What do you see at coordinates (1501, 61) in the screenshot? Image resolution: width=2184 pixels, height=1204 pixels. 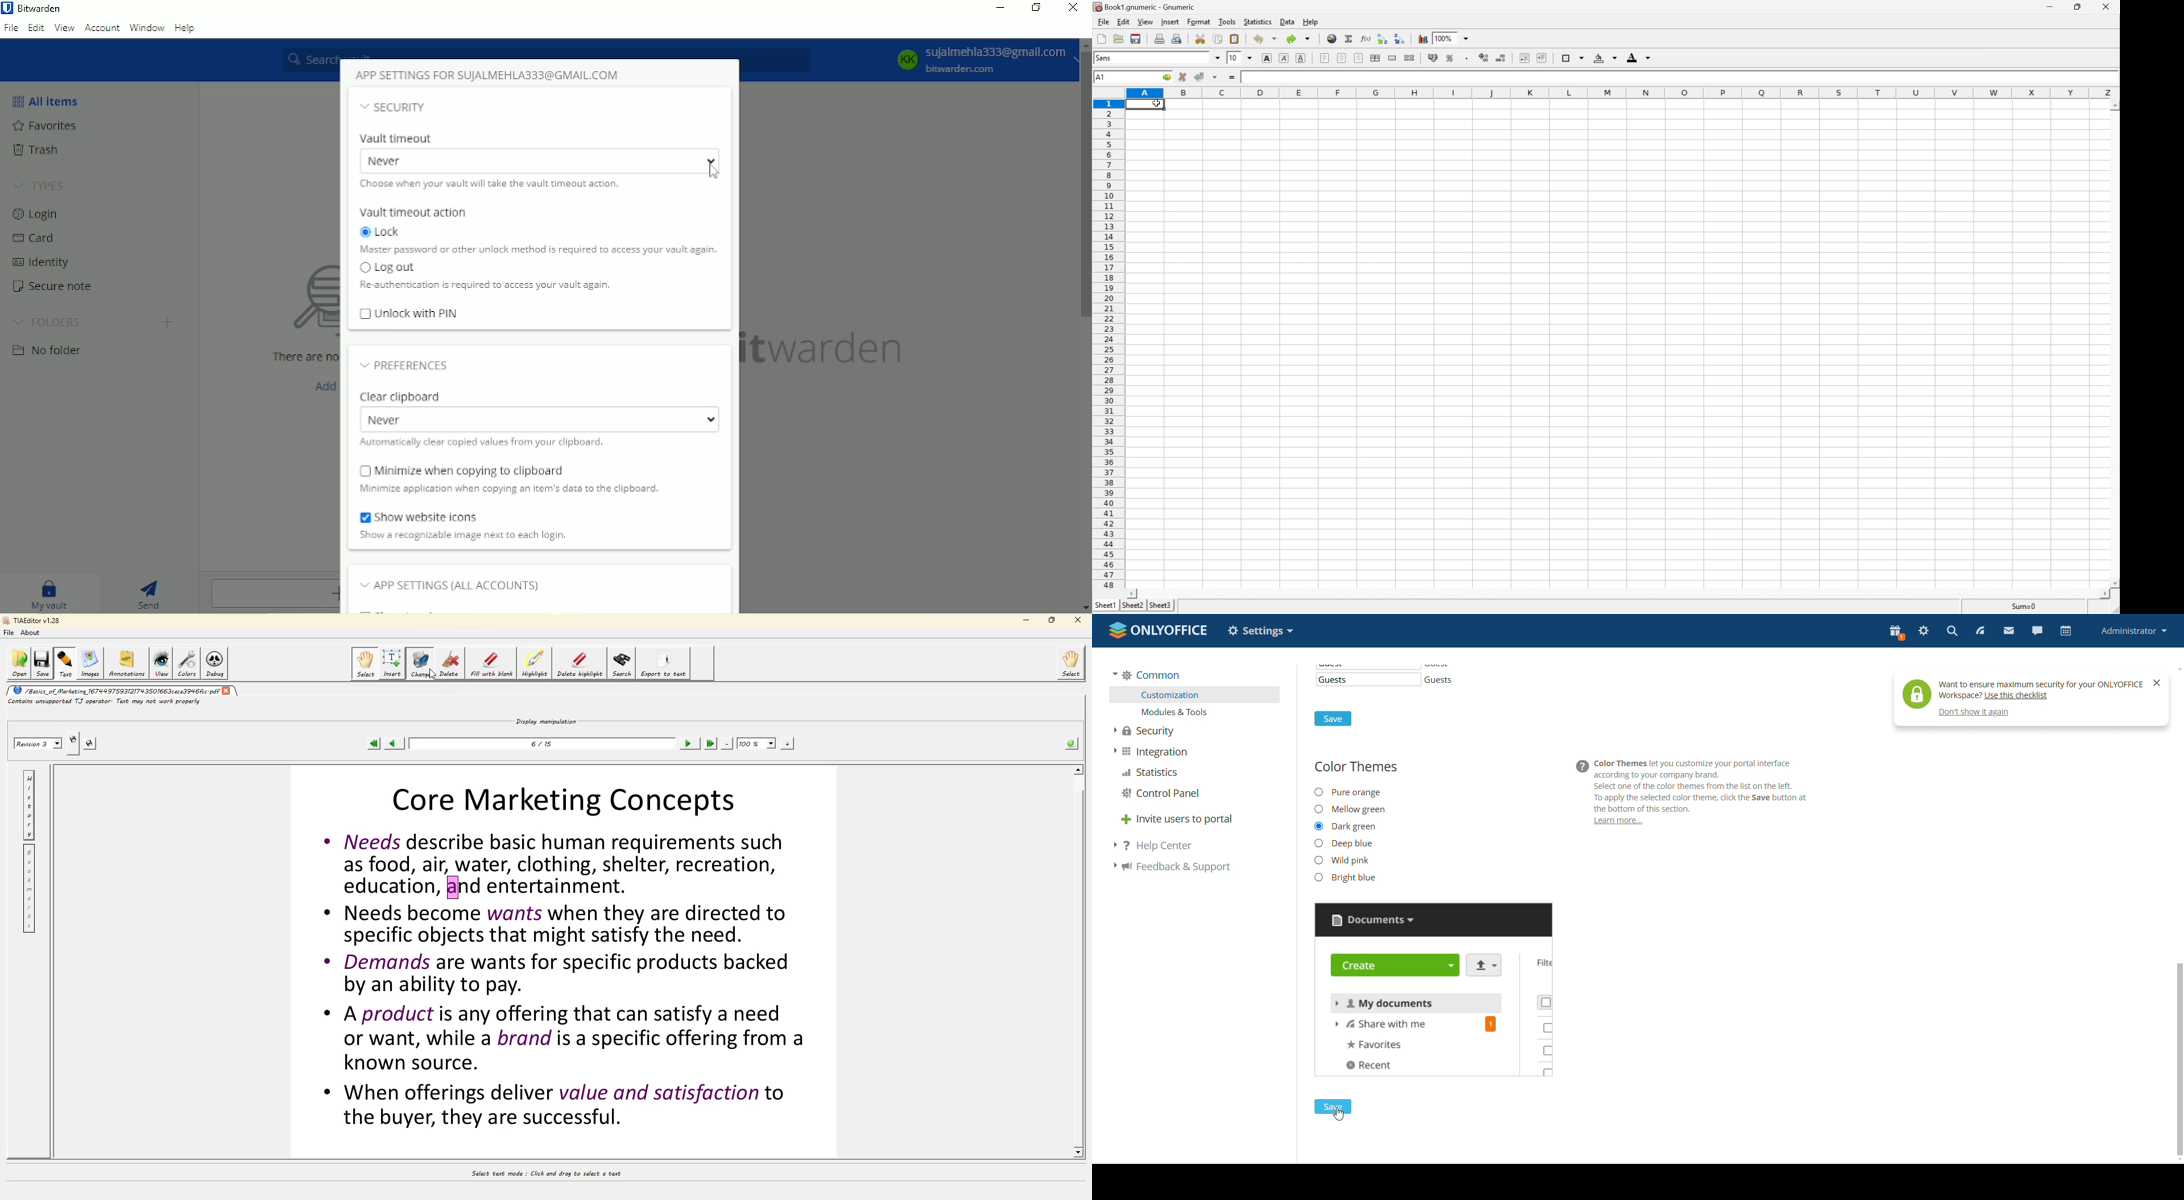 I see `decrease number of decimals displayed` at bounding box center [1501, 61].